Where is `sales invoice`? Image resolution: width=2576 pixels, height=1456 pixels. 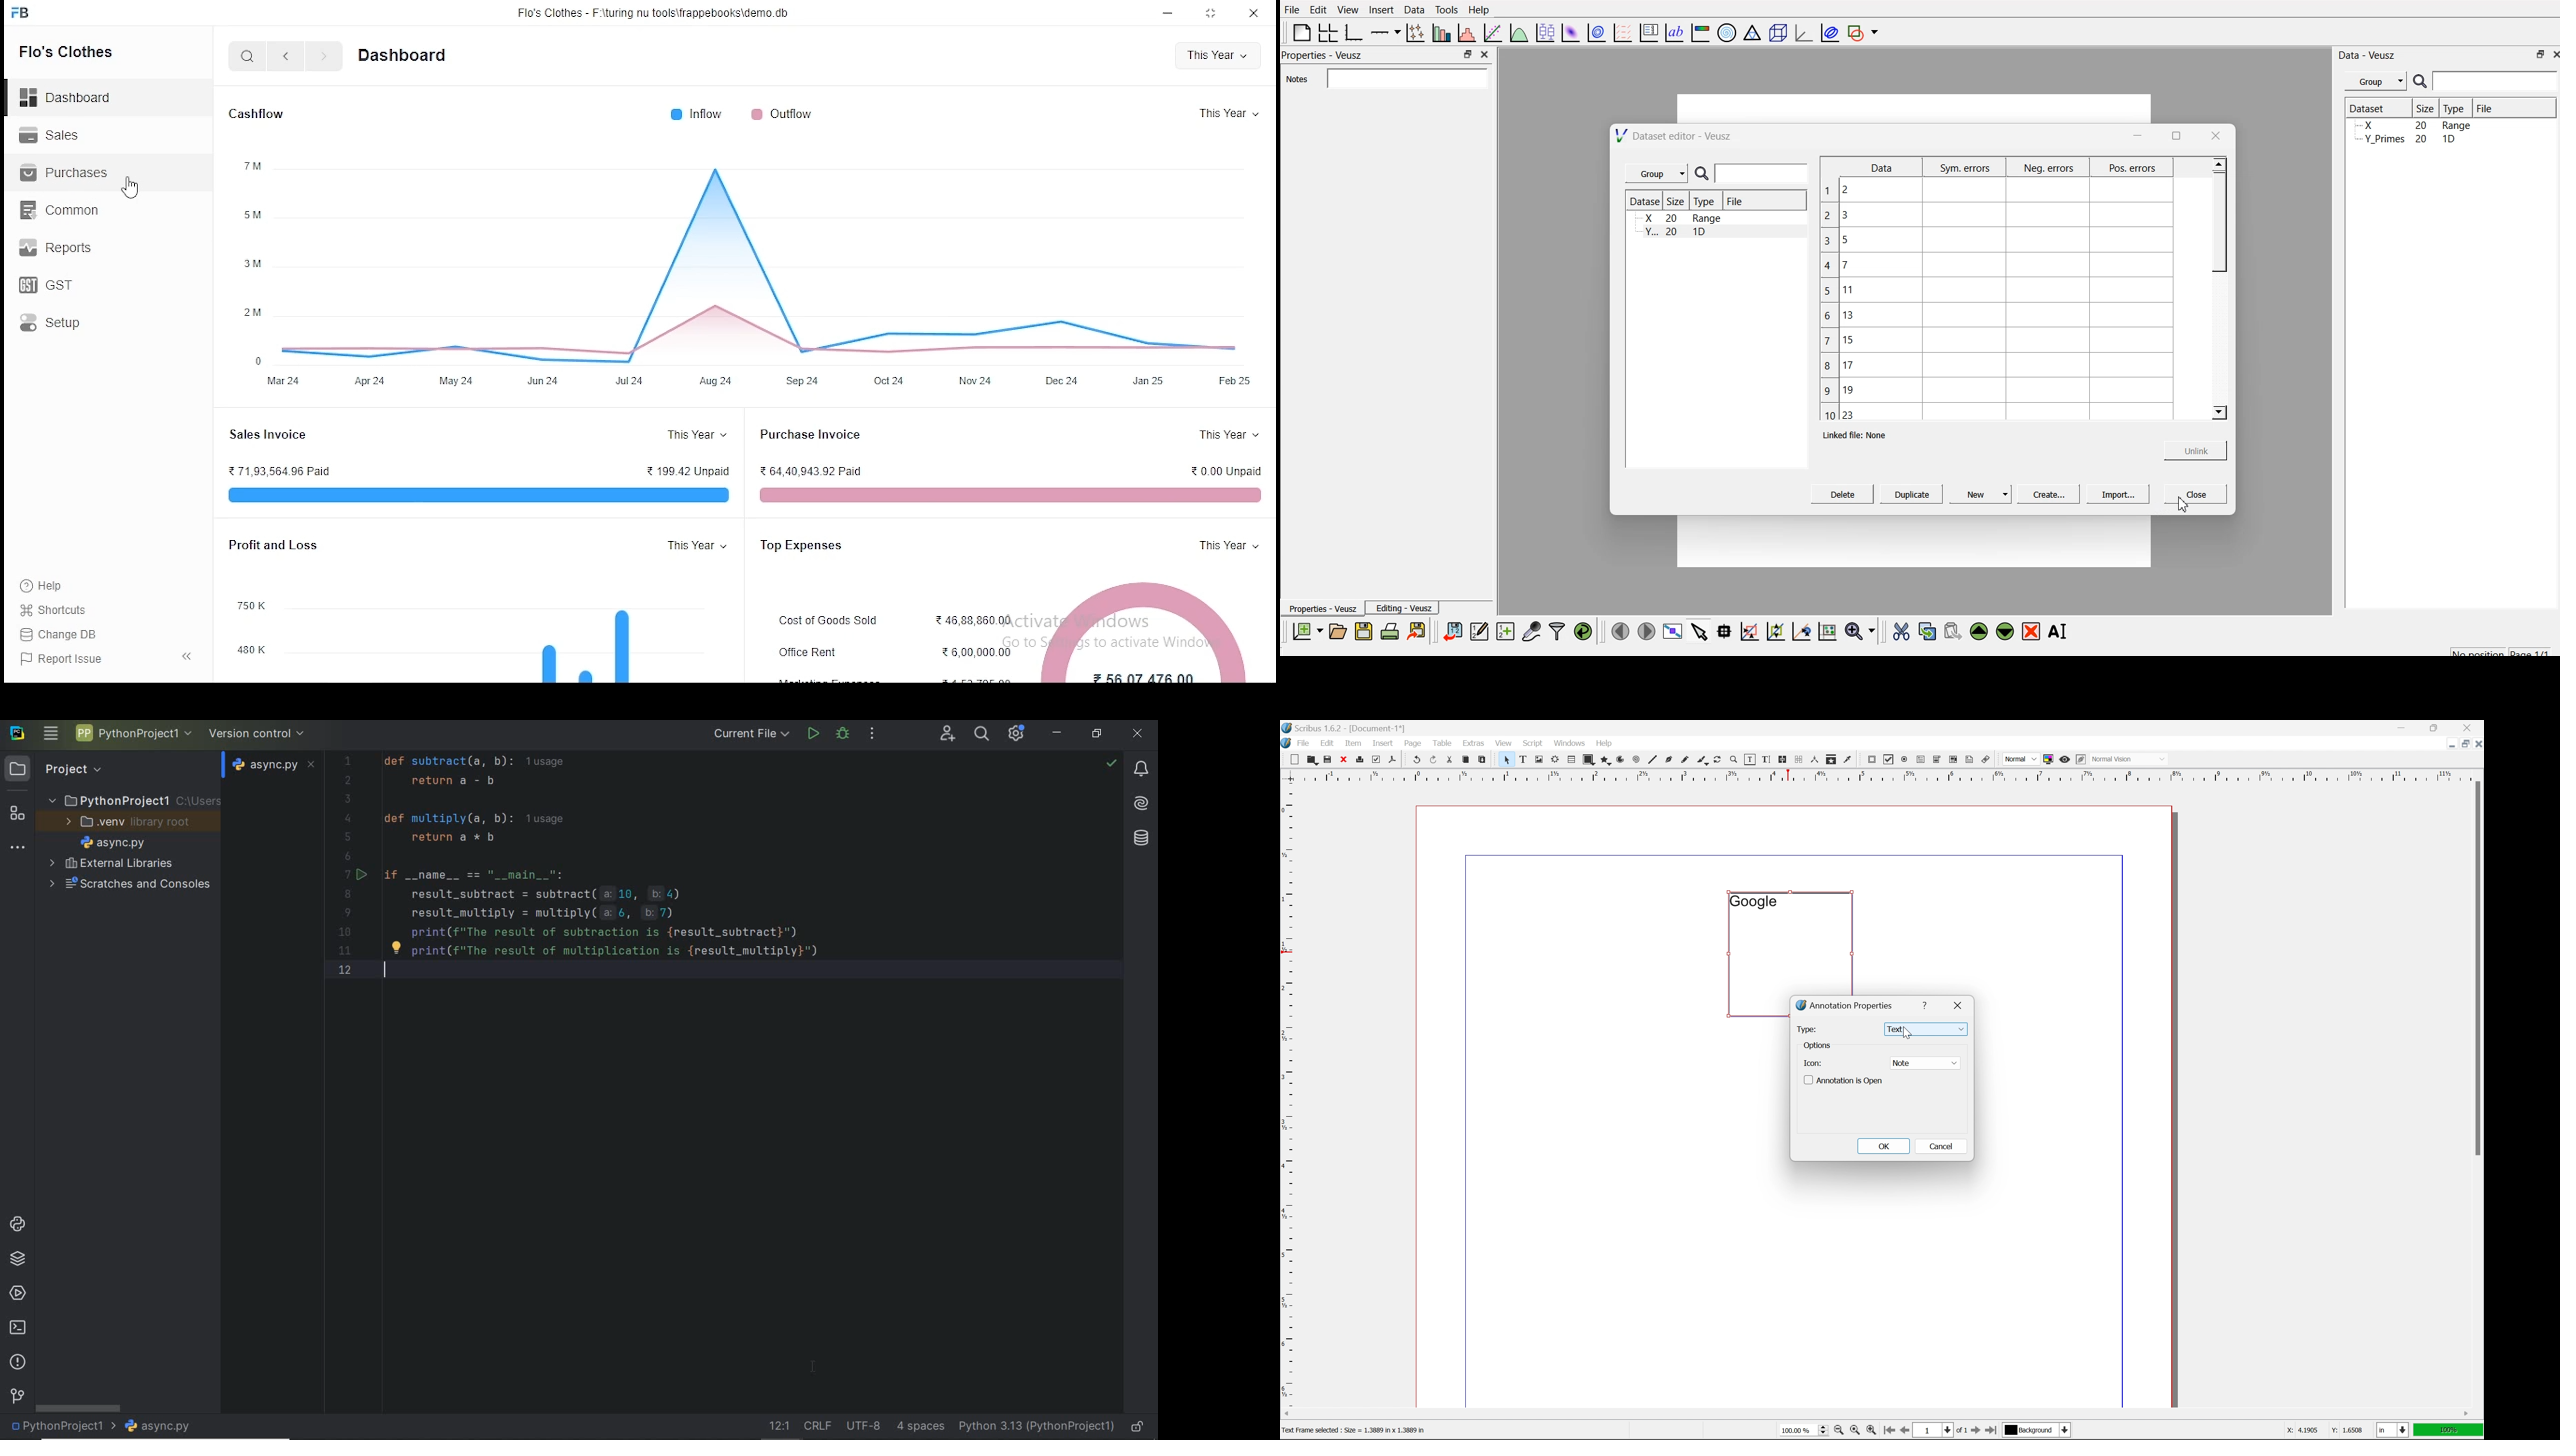
sales invoice is located at coordinates (474, 494).